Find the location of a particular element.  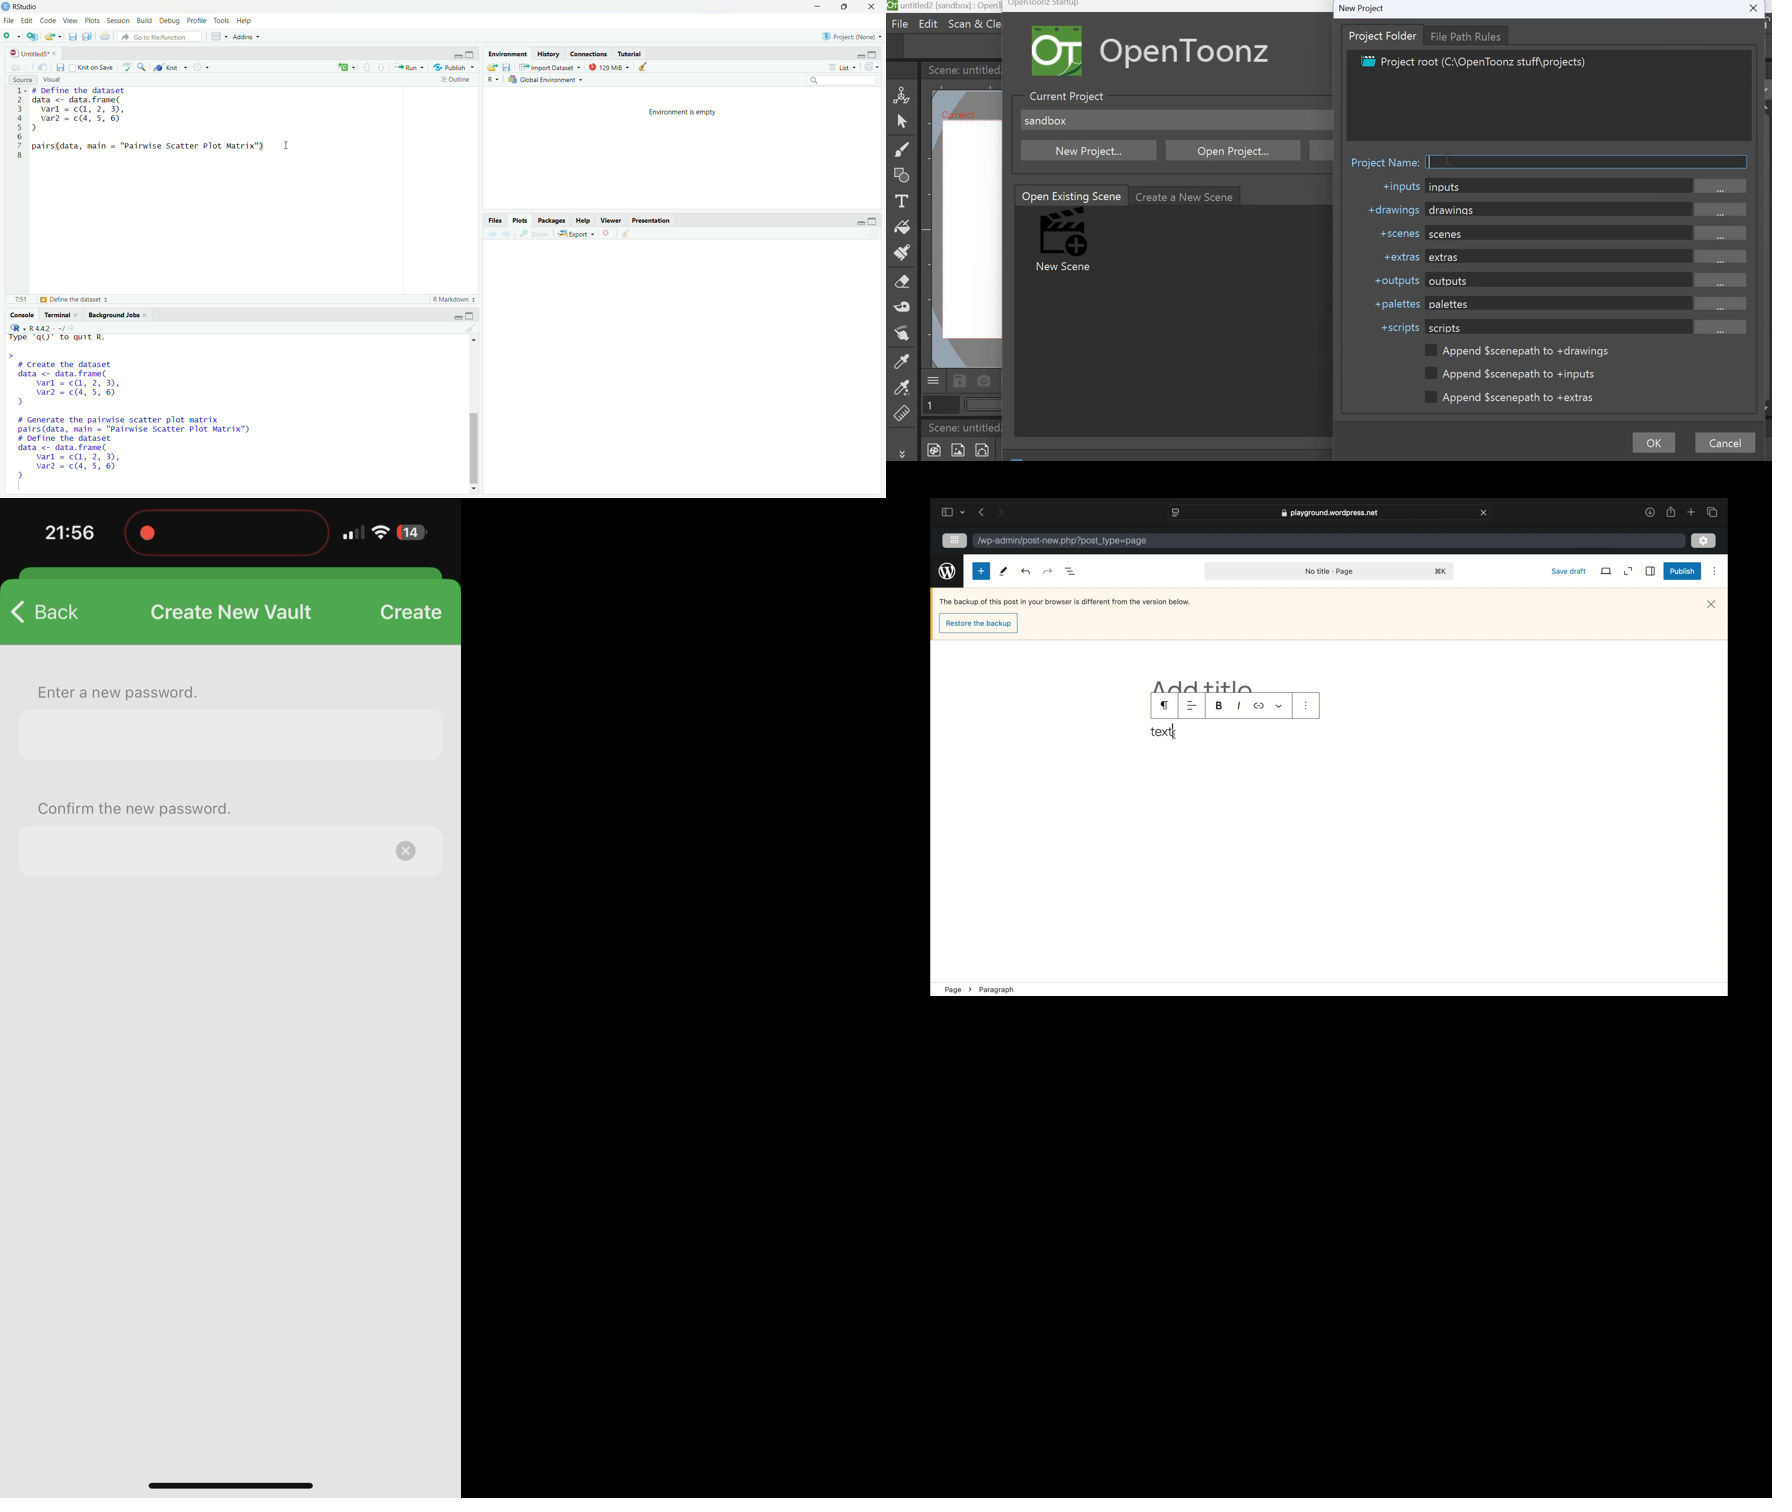

save draft is located at coordinates (1568, 571).